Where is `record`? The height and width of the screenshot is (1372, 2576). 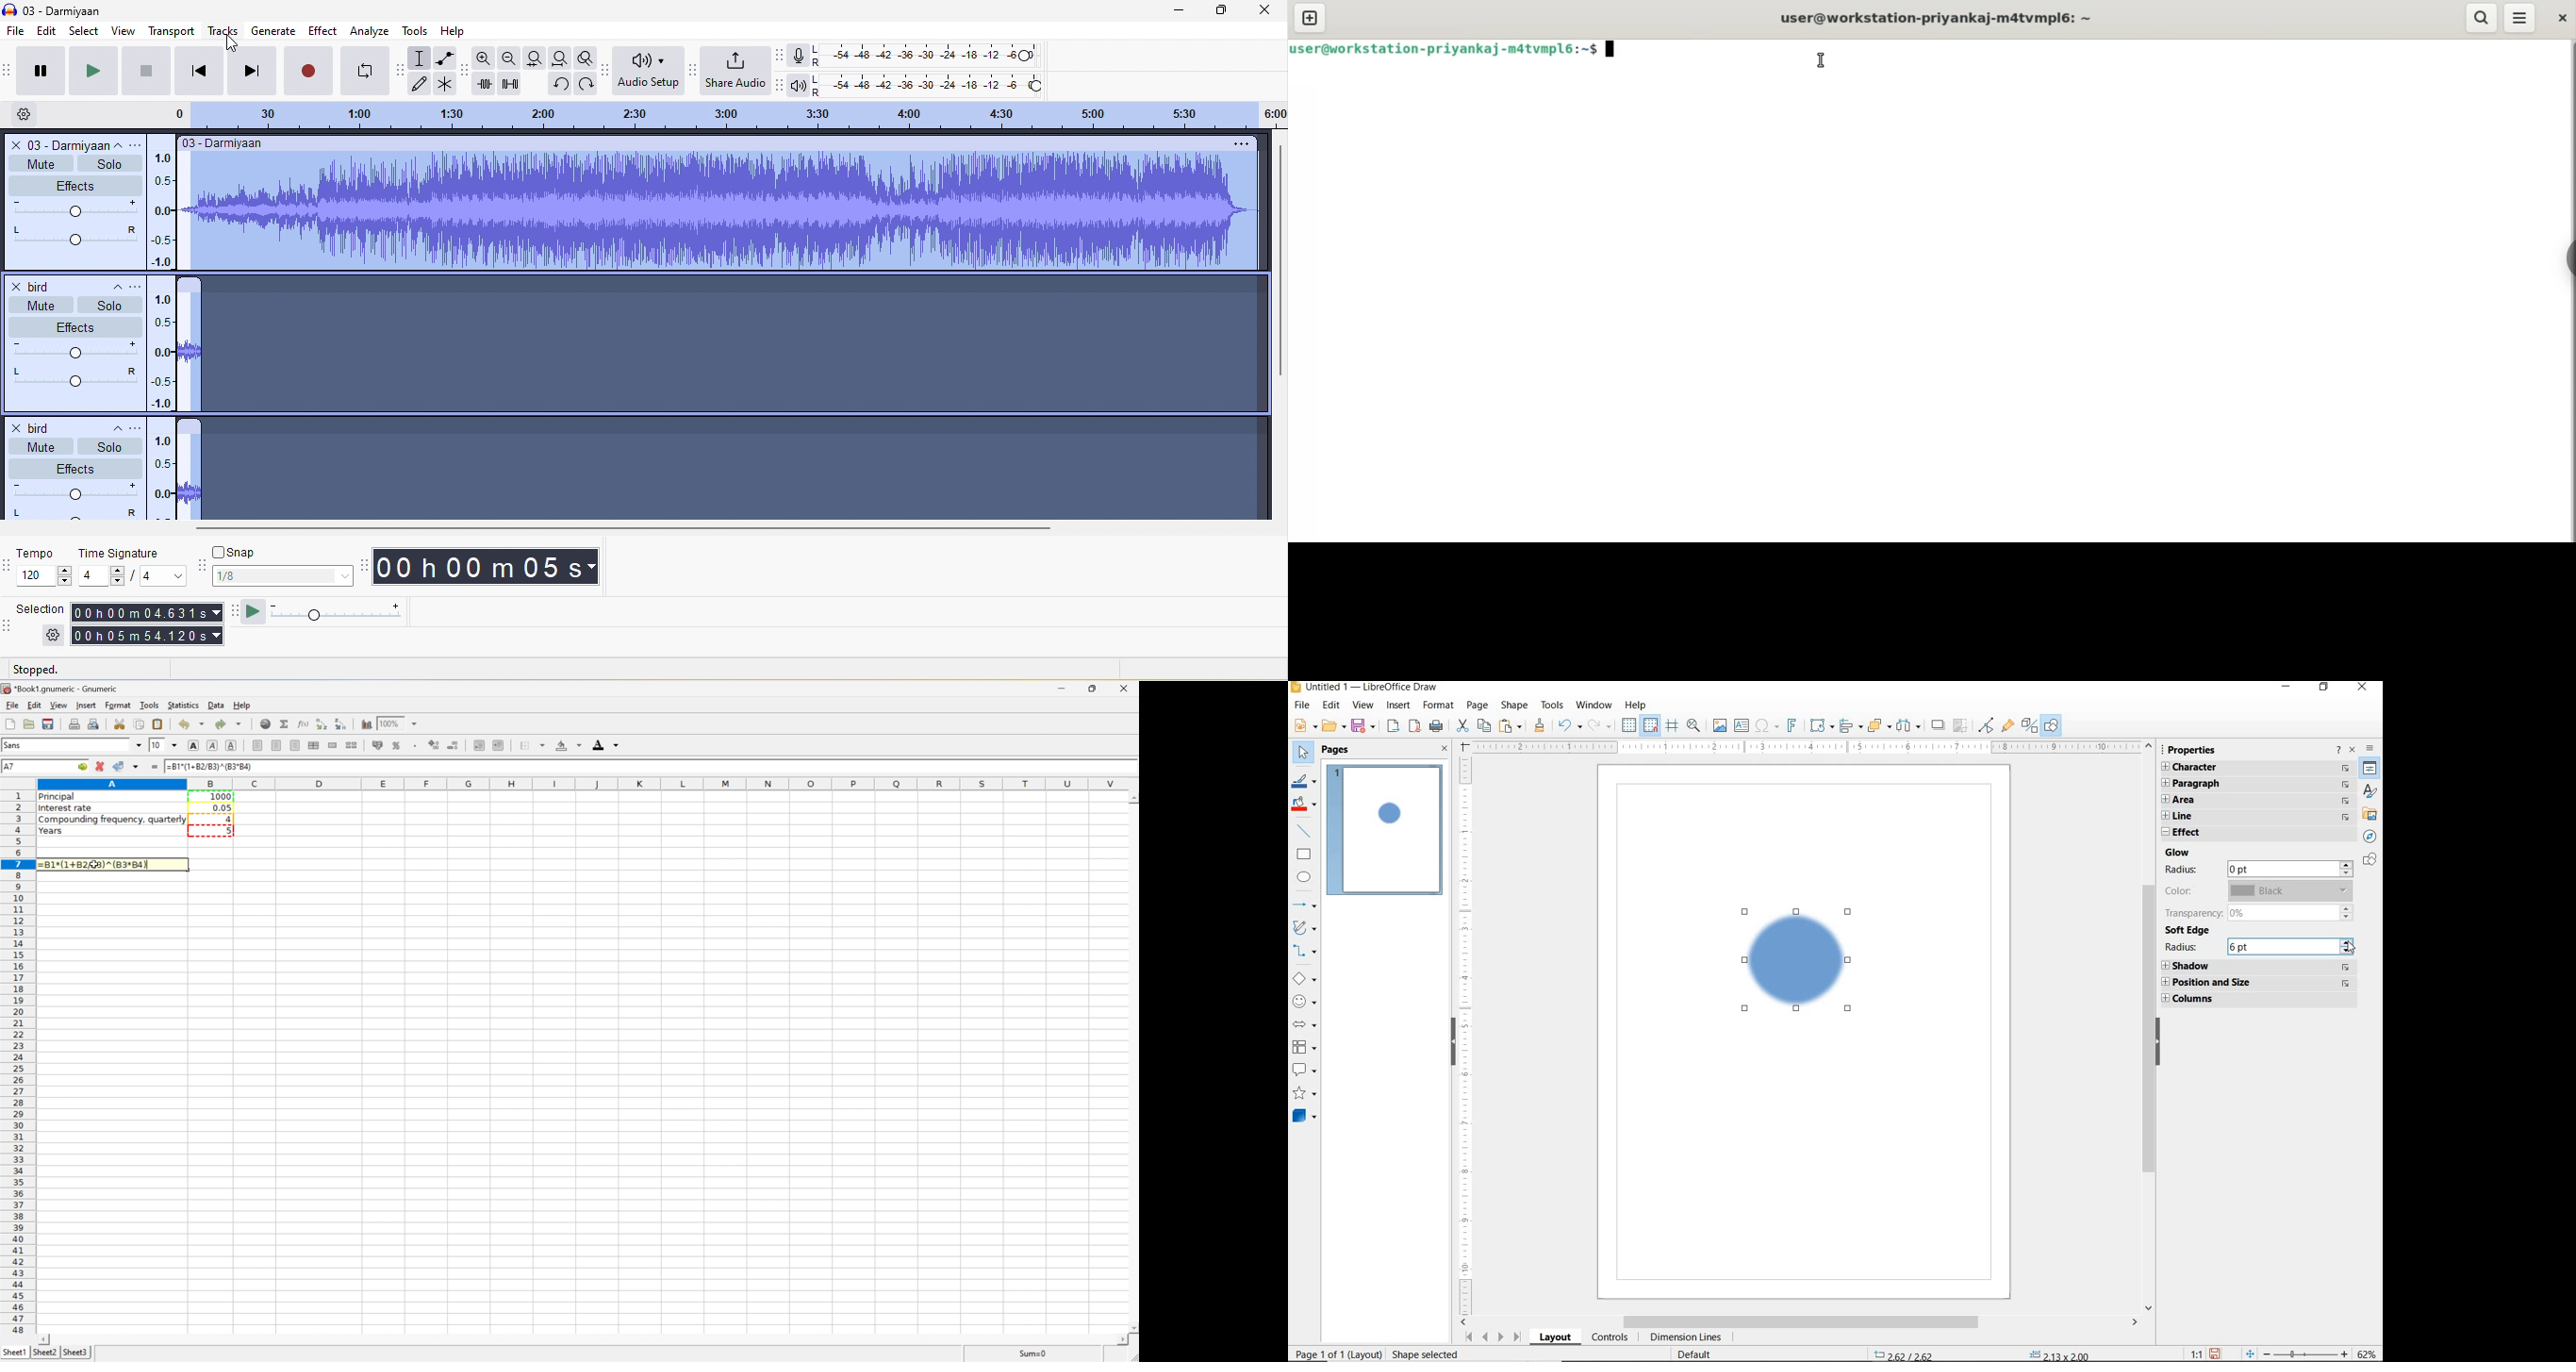
record is located at coordinates (310, 69).